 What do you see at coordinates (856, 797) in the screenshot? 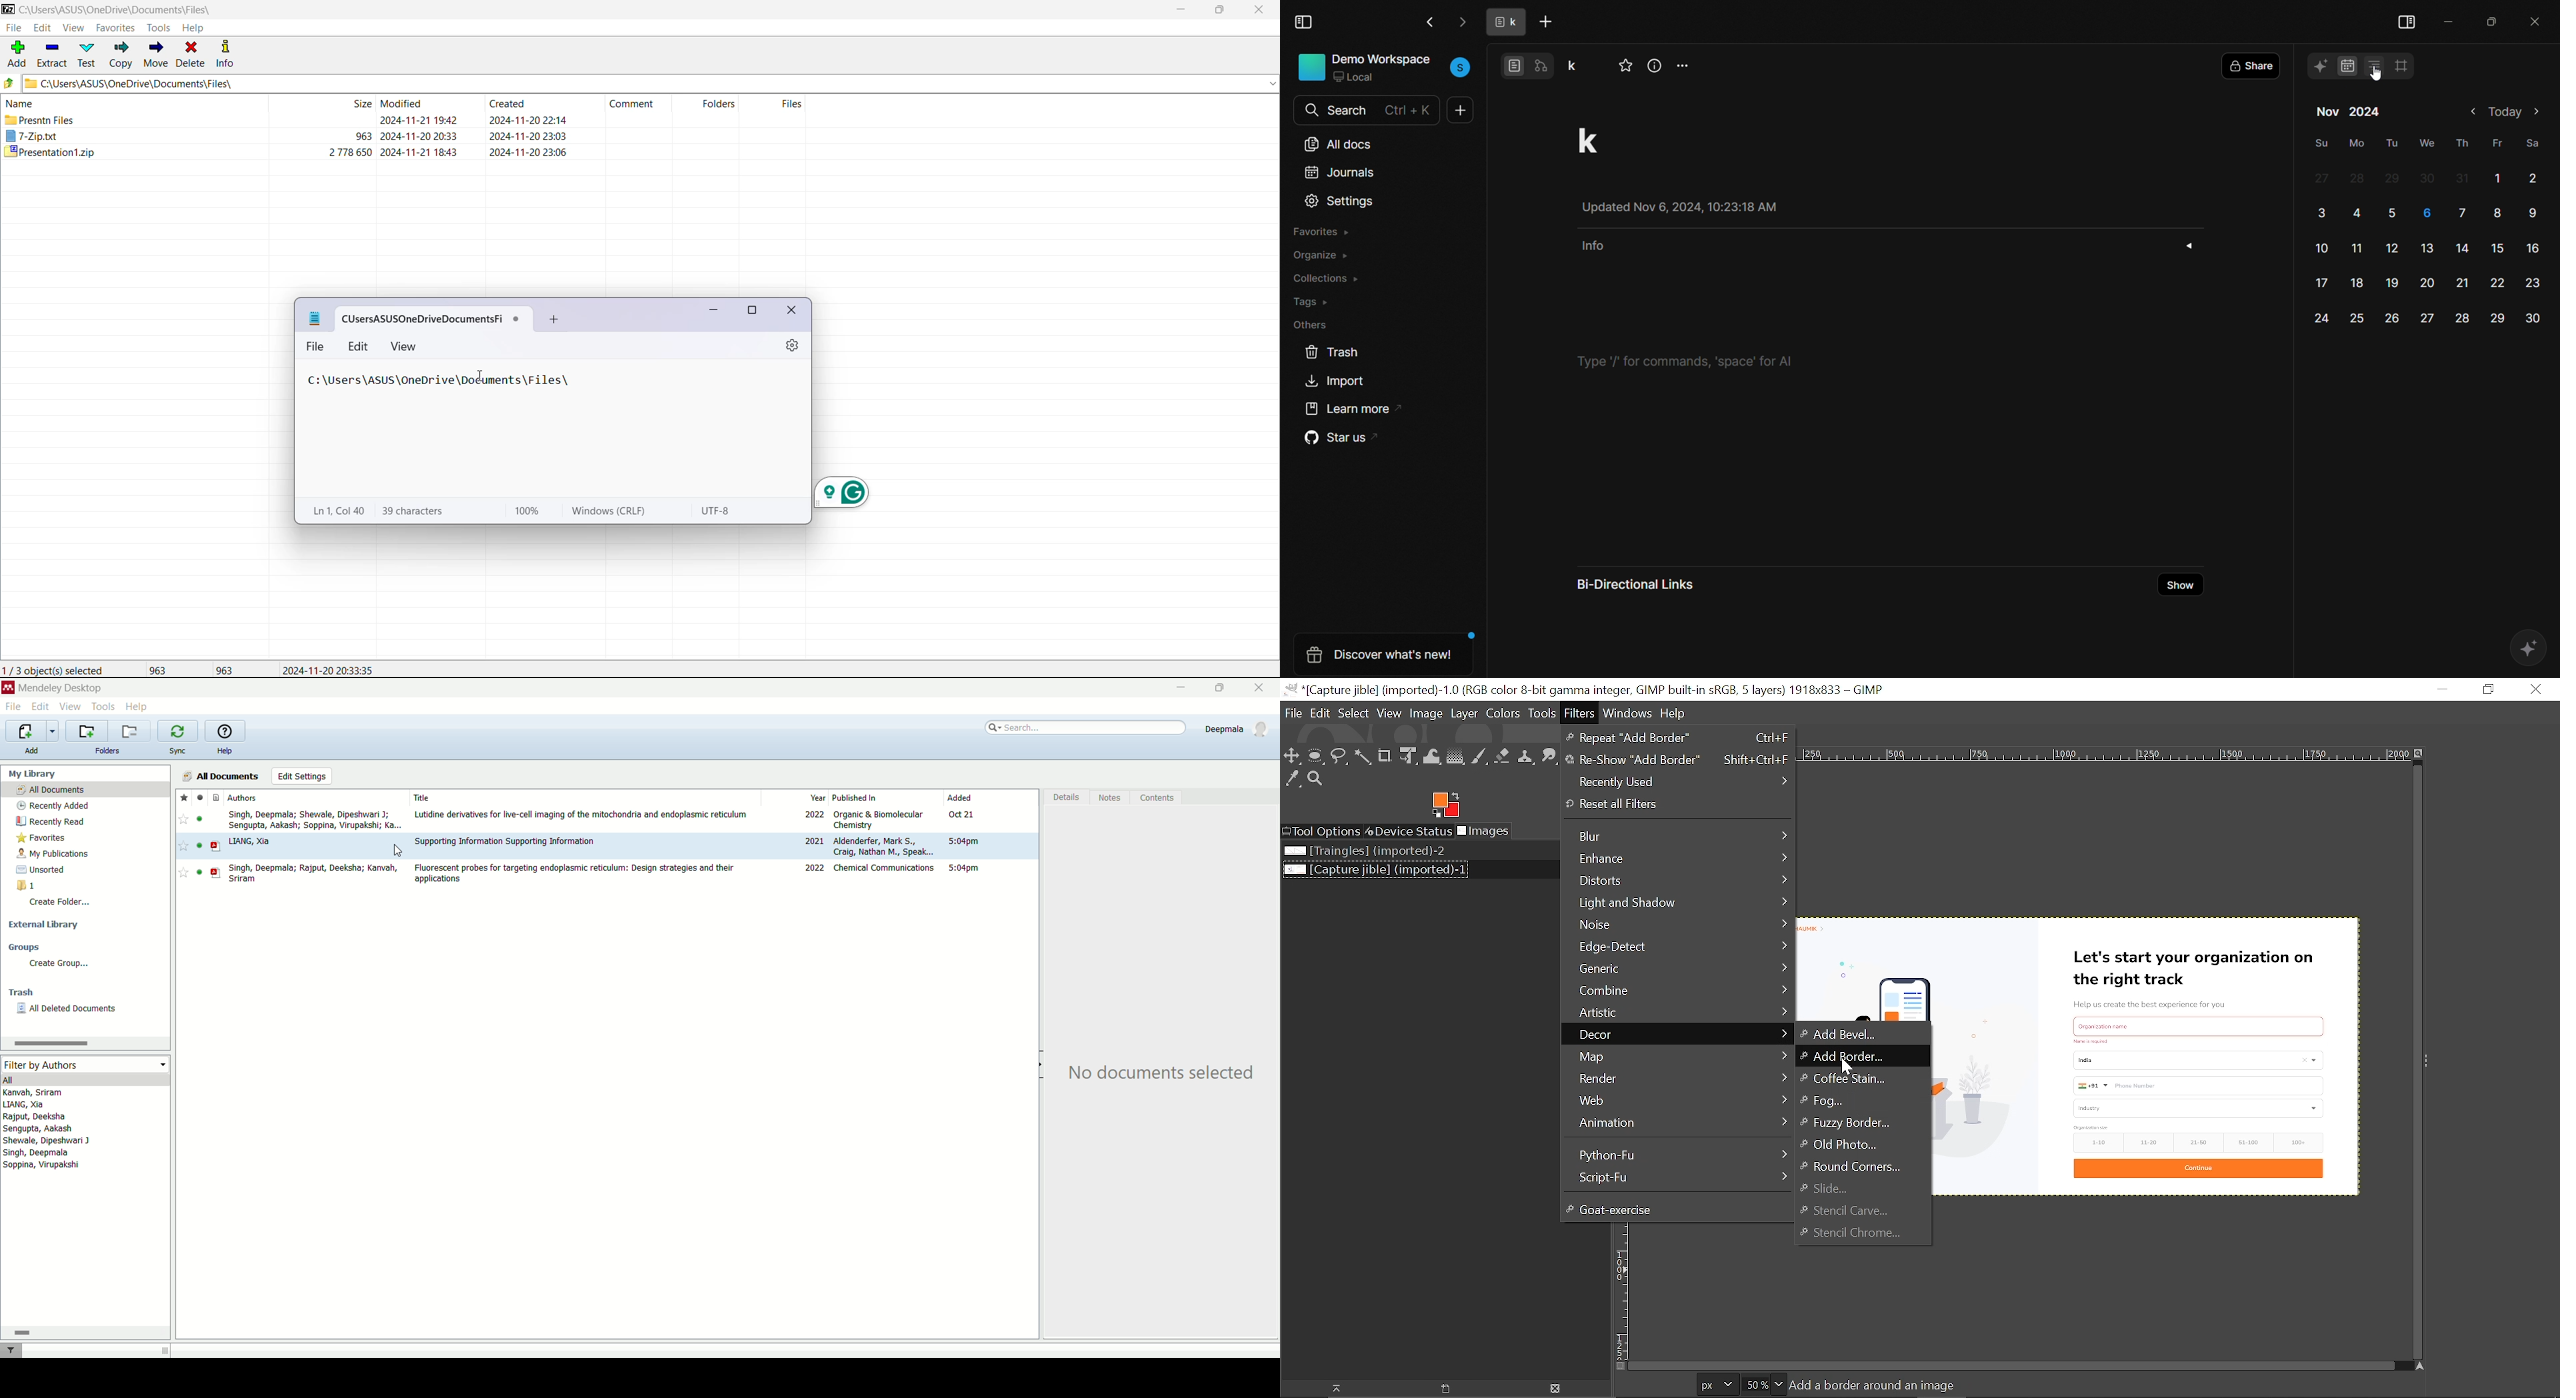
I see `published in` at bounding box center [856, 797].